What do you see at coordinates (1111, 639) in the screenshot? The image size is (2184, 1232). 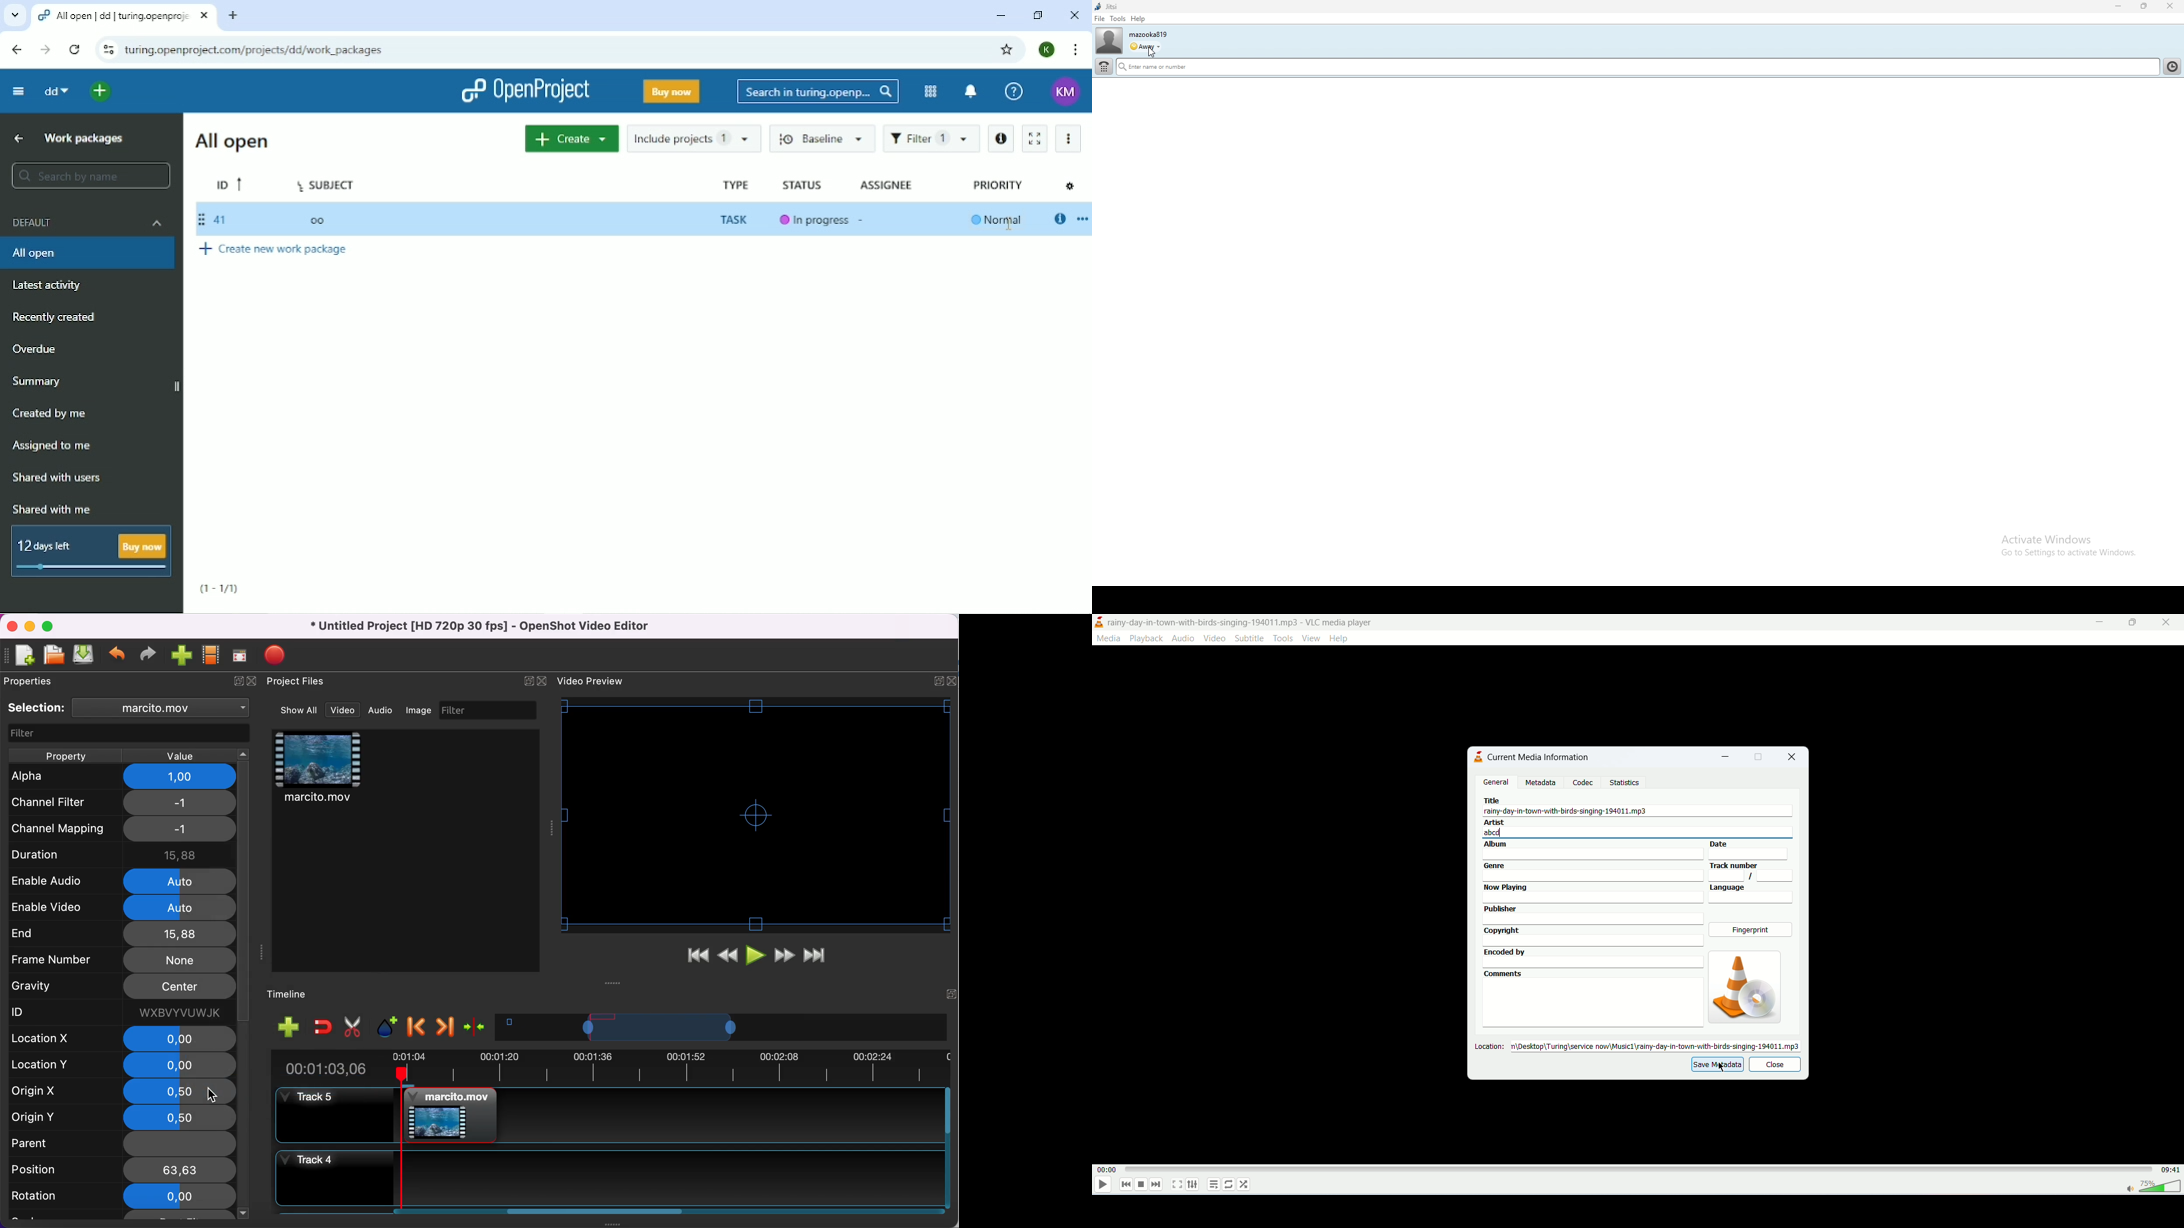 I see `media` at bounding box center [1111, 639].